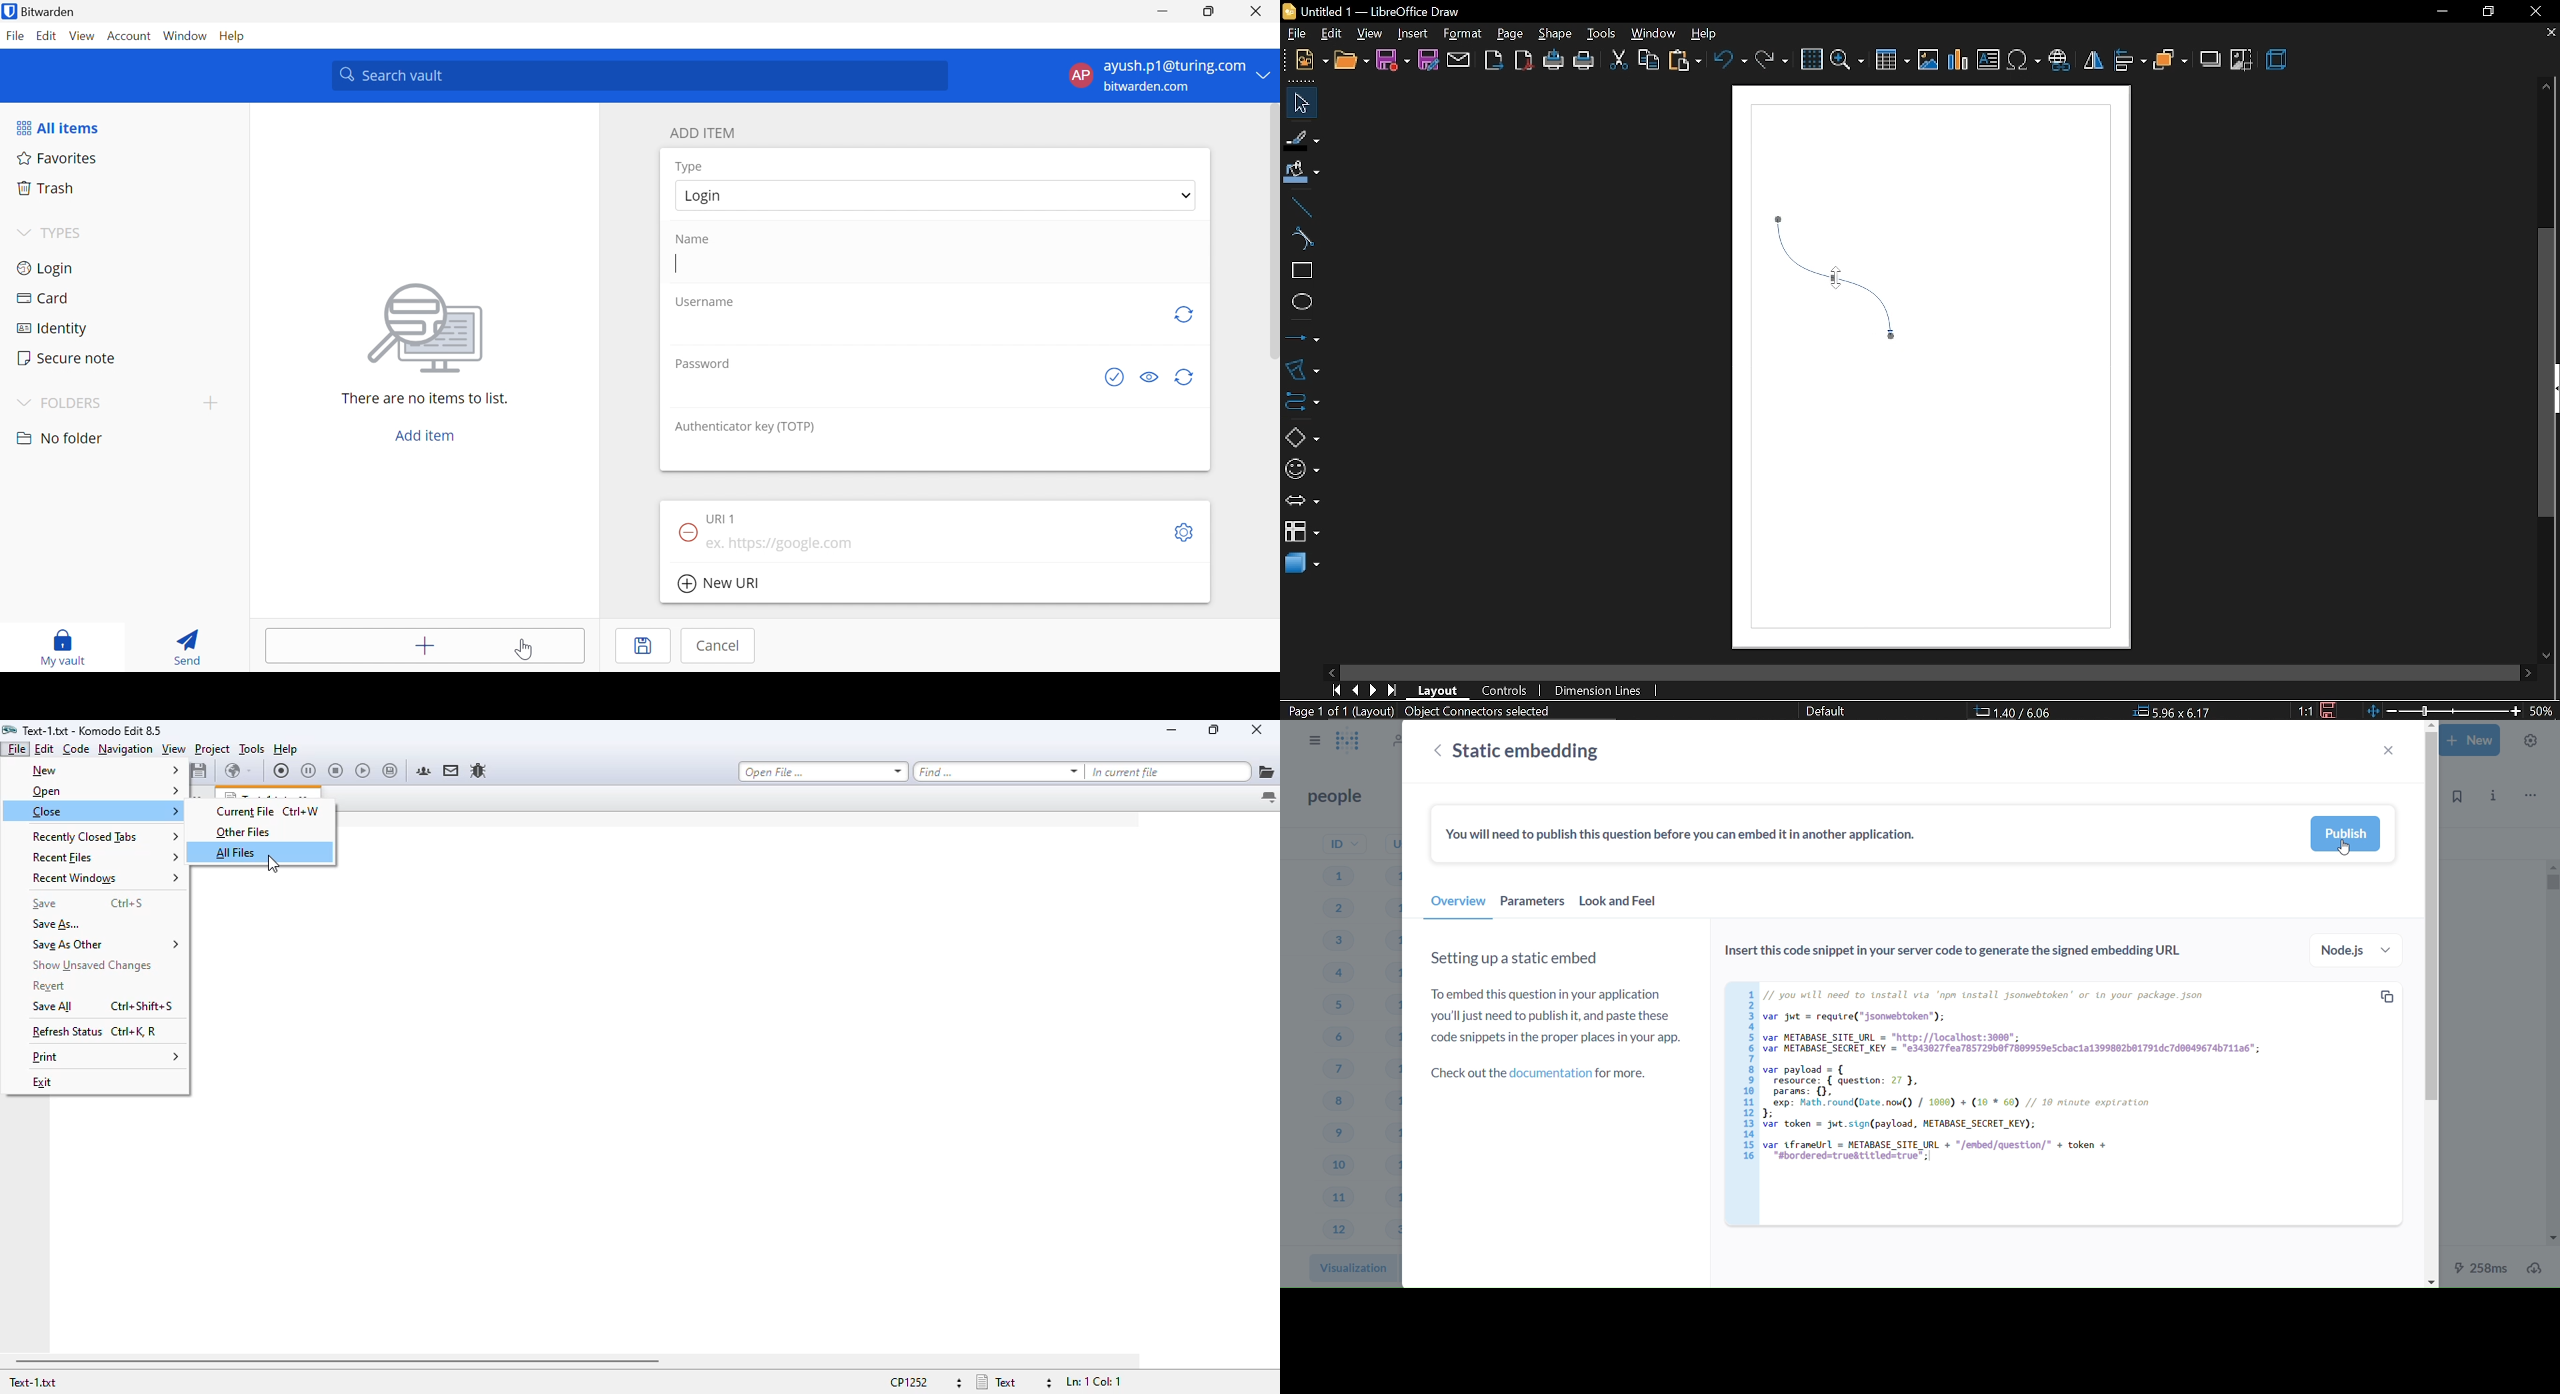  What do you see at coordinates (1304, 62) in the screenshot?
I see `new` at bounding box center [1304, 62].